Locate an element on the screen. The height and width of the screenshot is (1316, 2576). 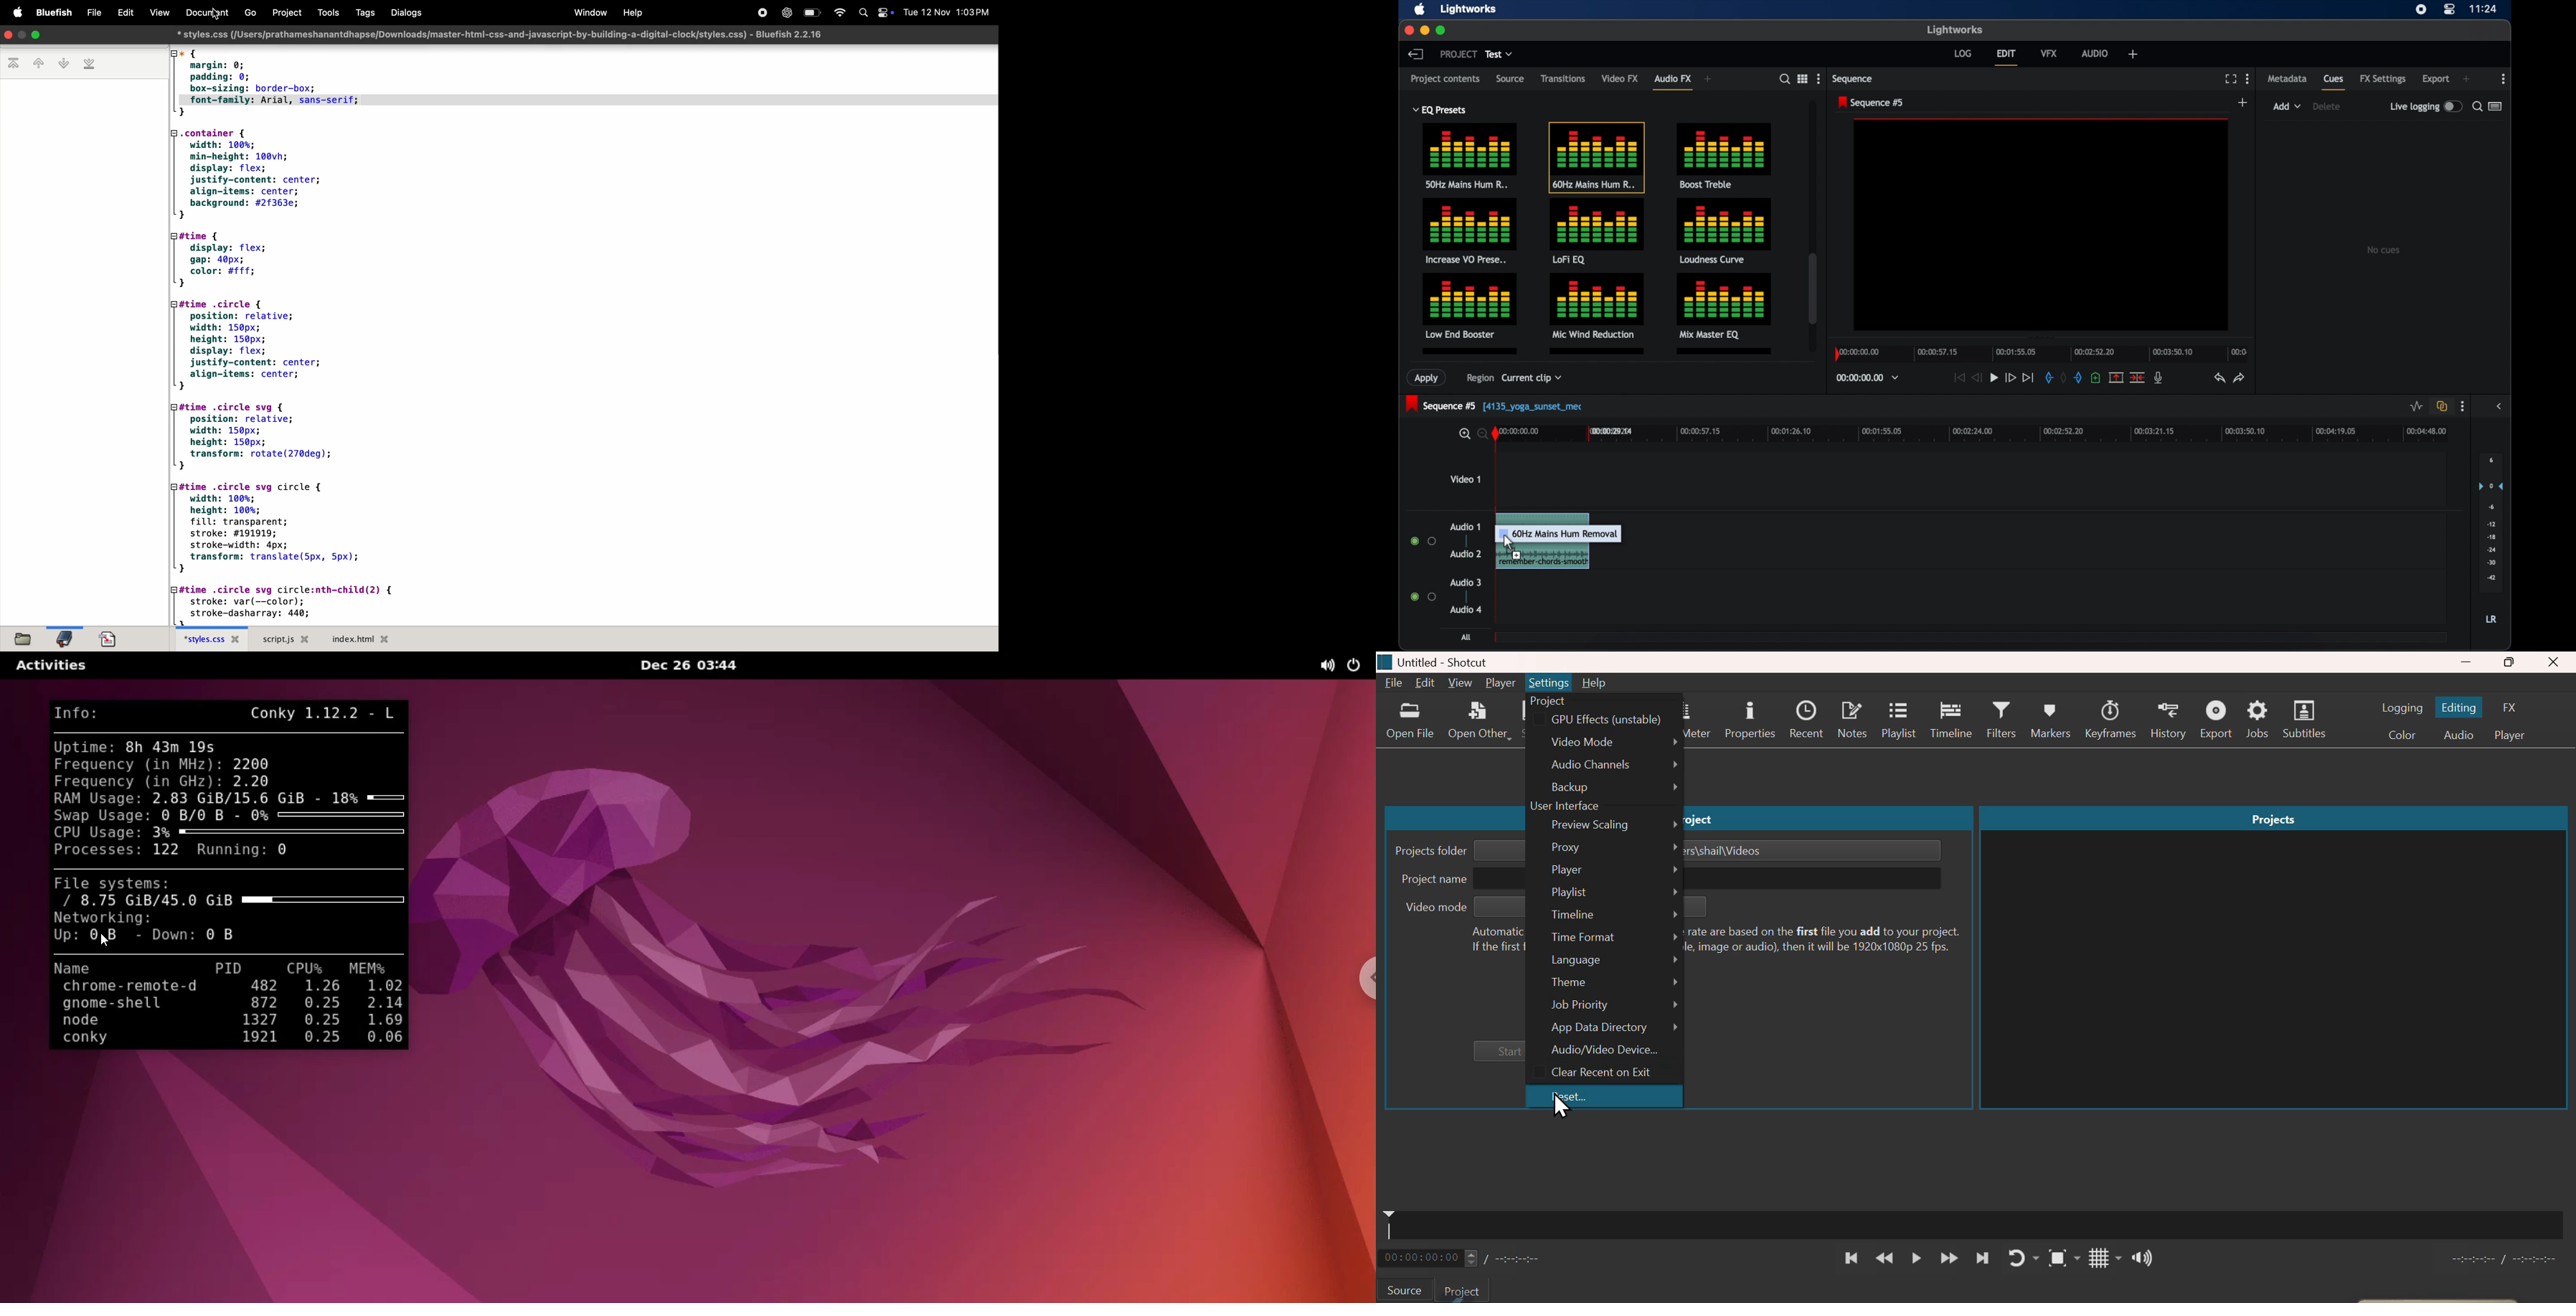
LR is located at coordinates (2491, 618).